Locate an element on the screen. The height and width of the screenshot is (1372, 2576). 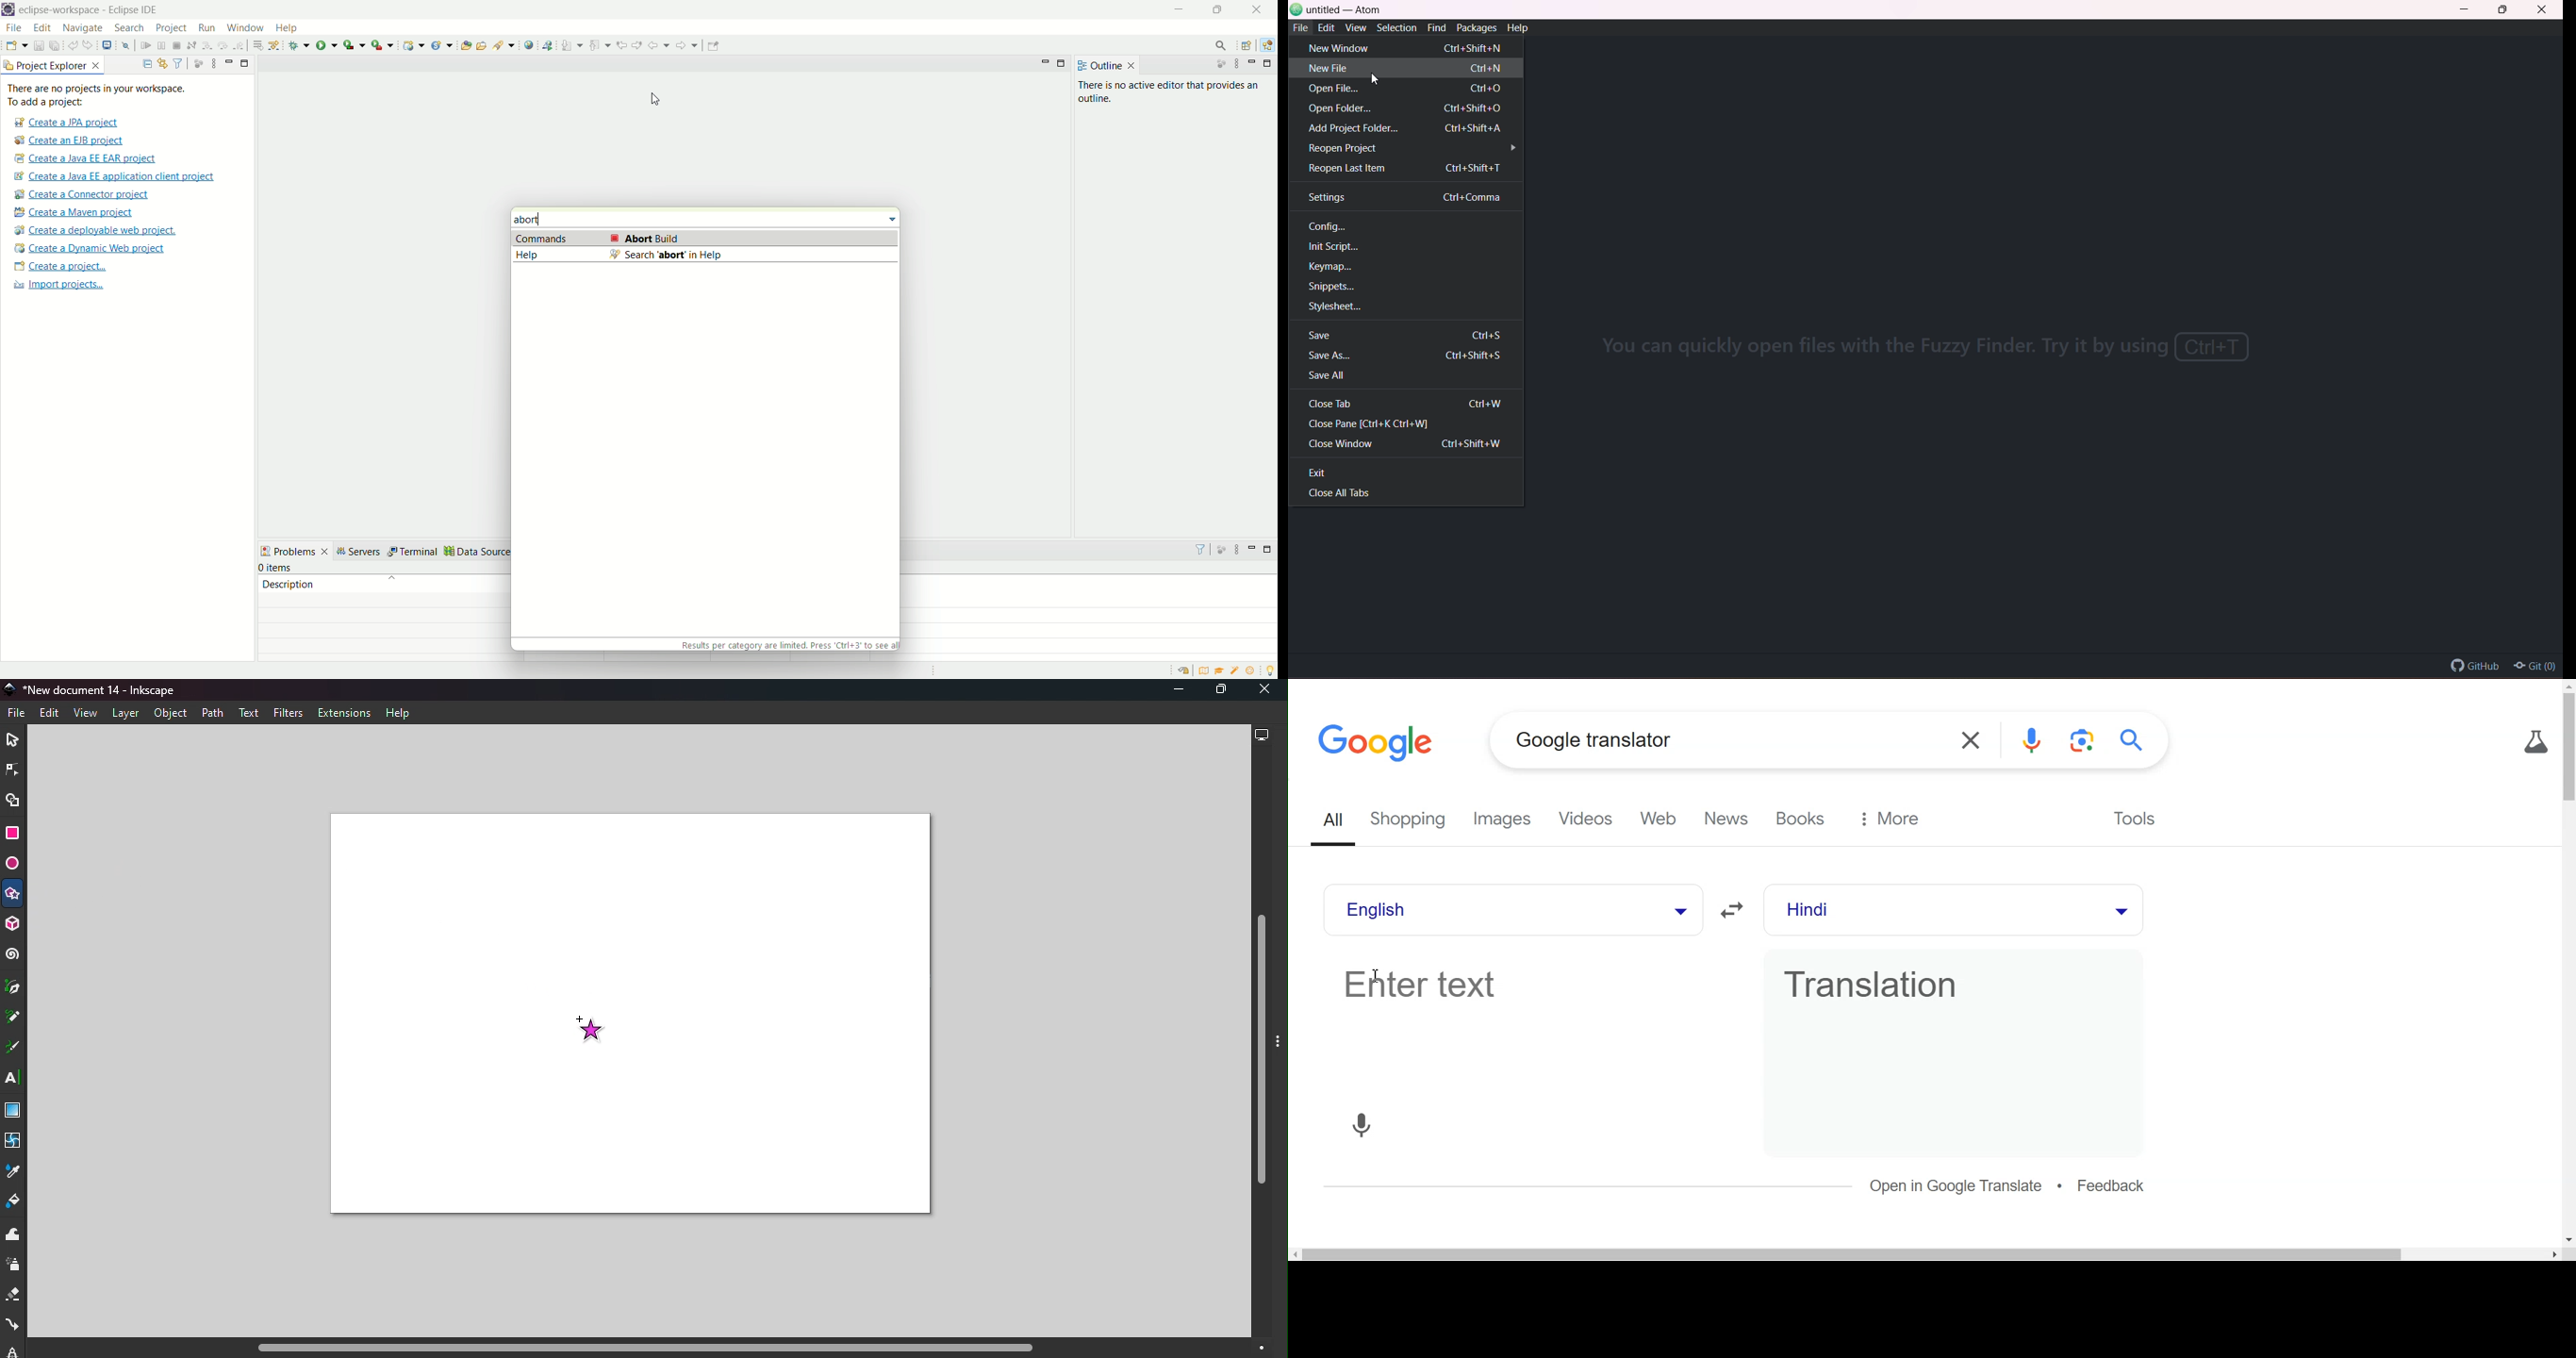
Packages is located at coordinates (1477, 28).